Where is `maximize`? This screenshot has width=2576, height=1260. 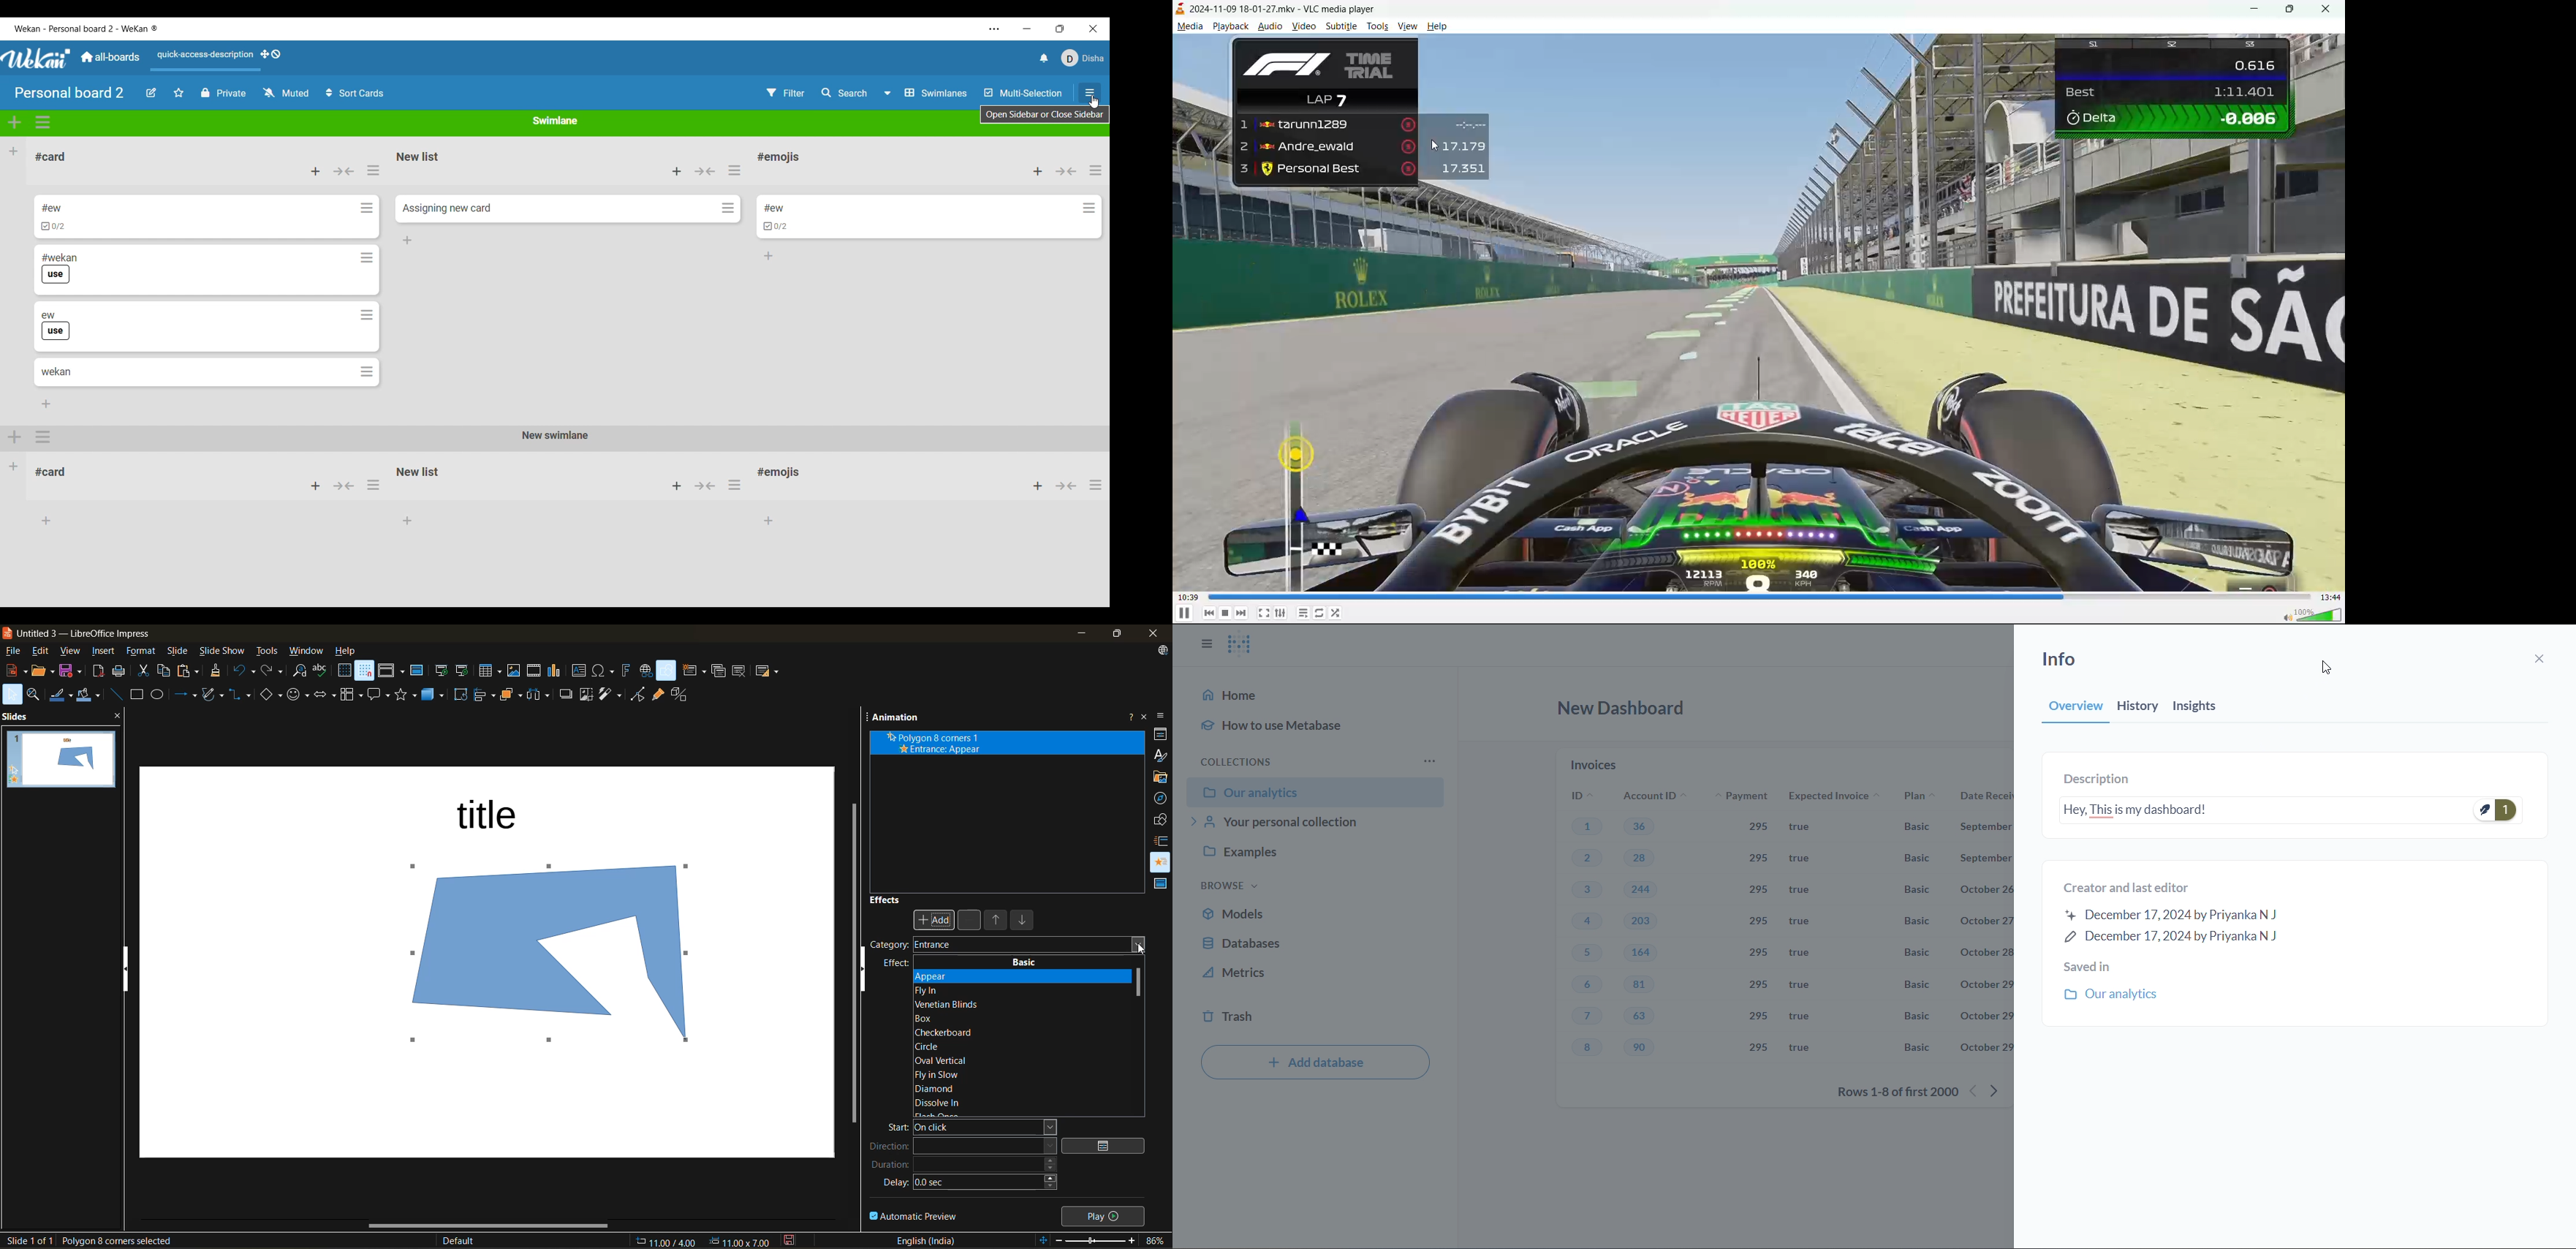
maximize is located at coordinates (2294, 10).